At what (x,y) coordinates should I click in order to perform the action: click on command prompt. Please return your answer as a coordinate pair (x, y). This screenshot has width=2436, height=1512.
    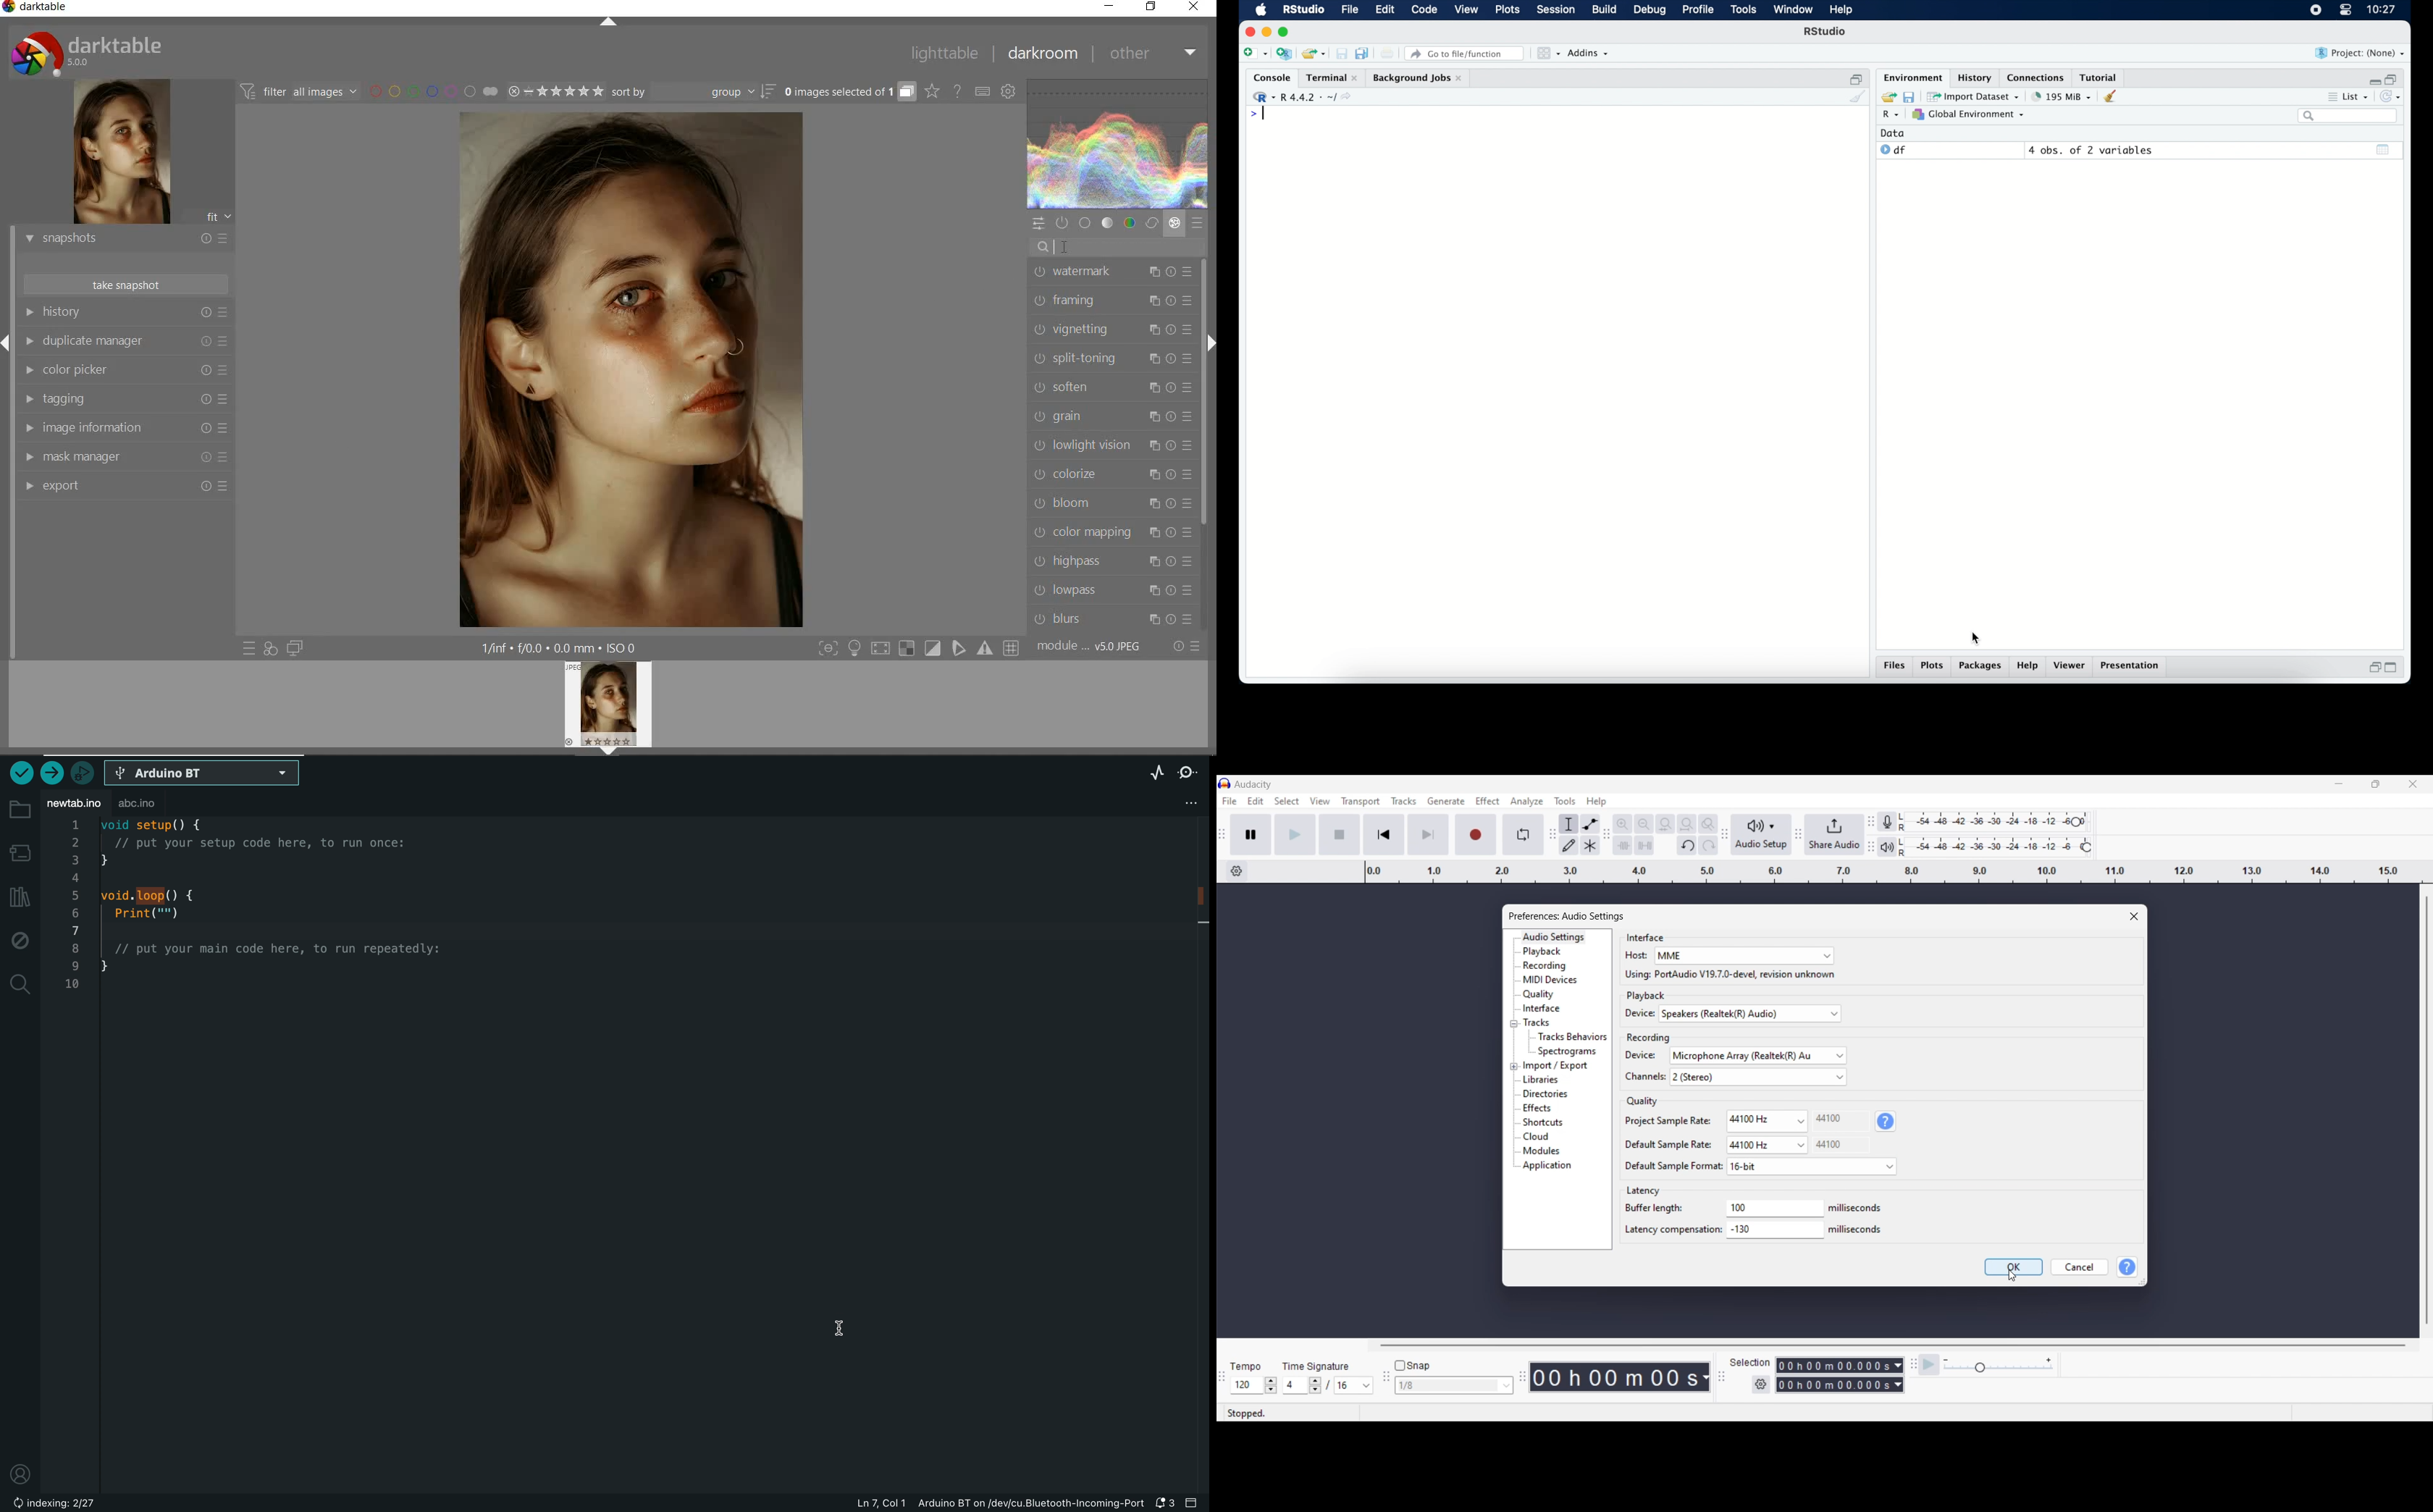
    Looking at the image, I should click on (1256, 115).